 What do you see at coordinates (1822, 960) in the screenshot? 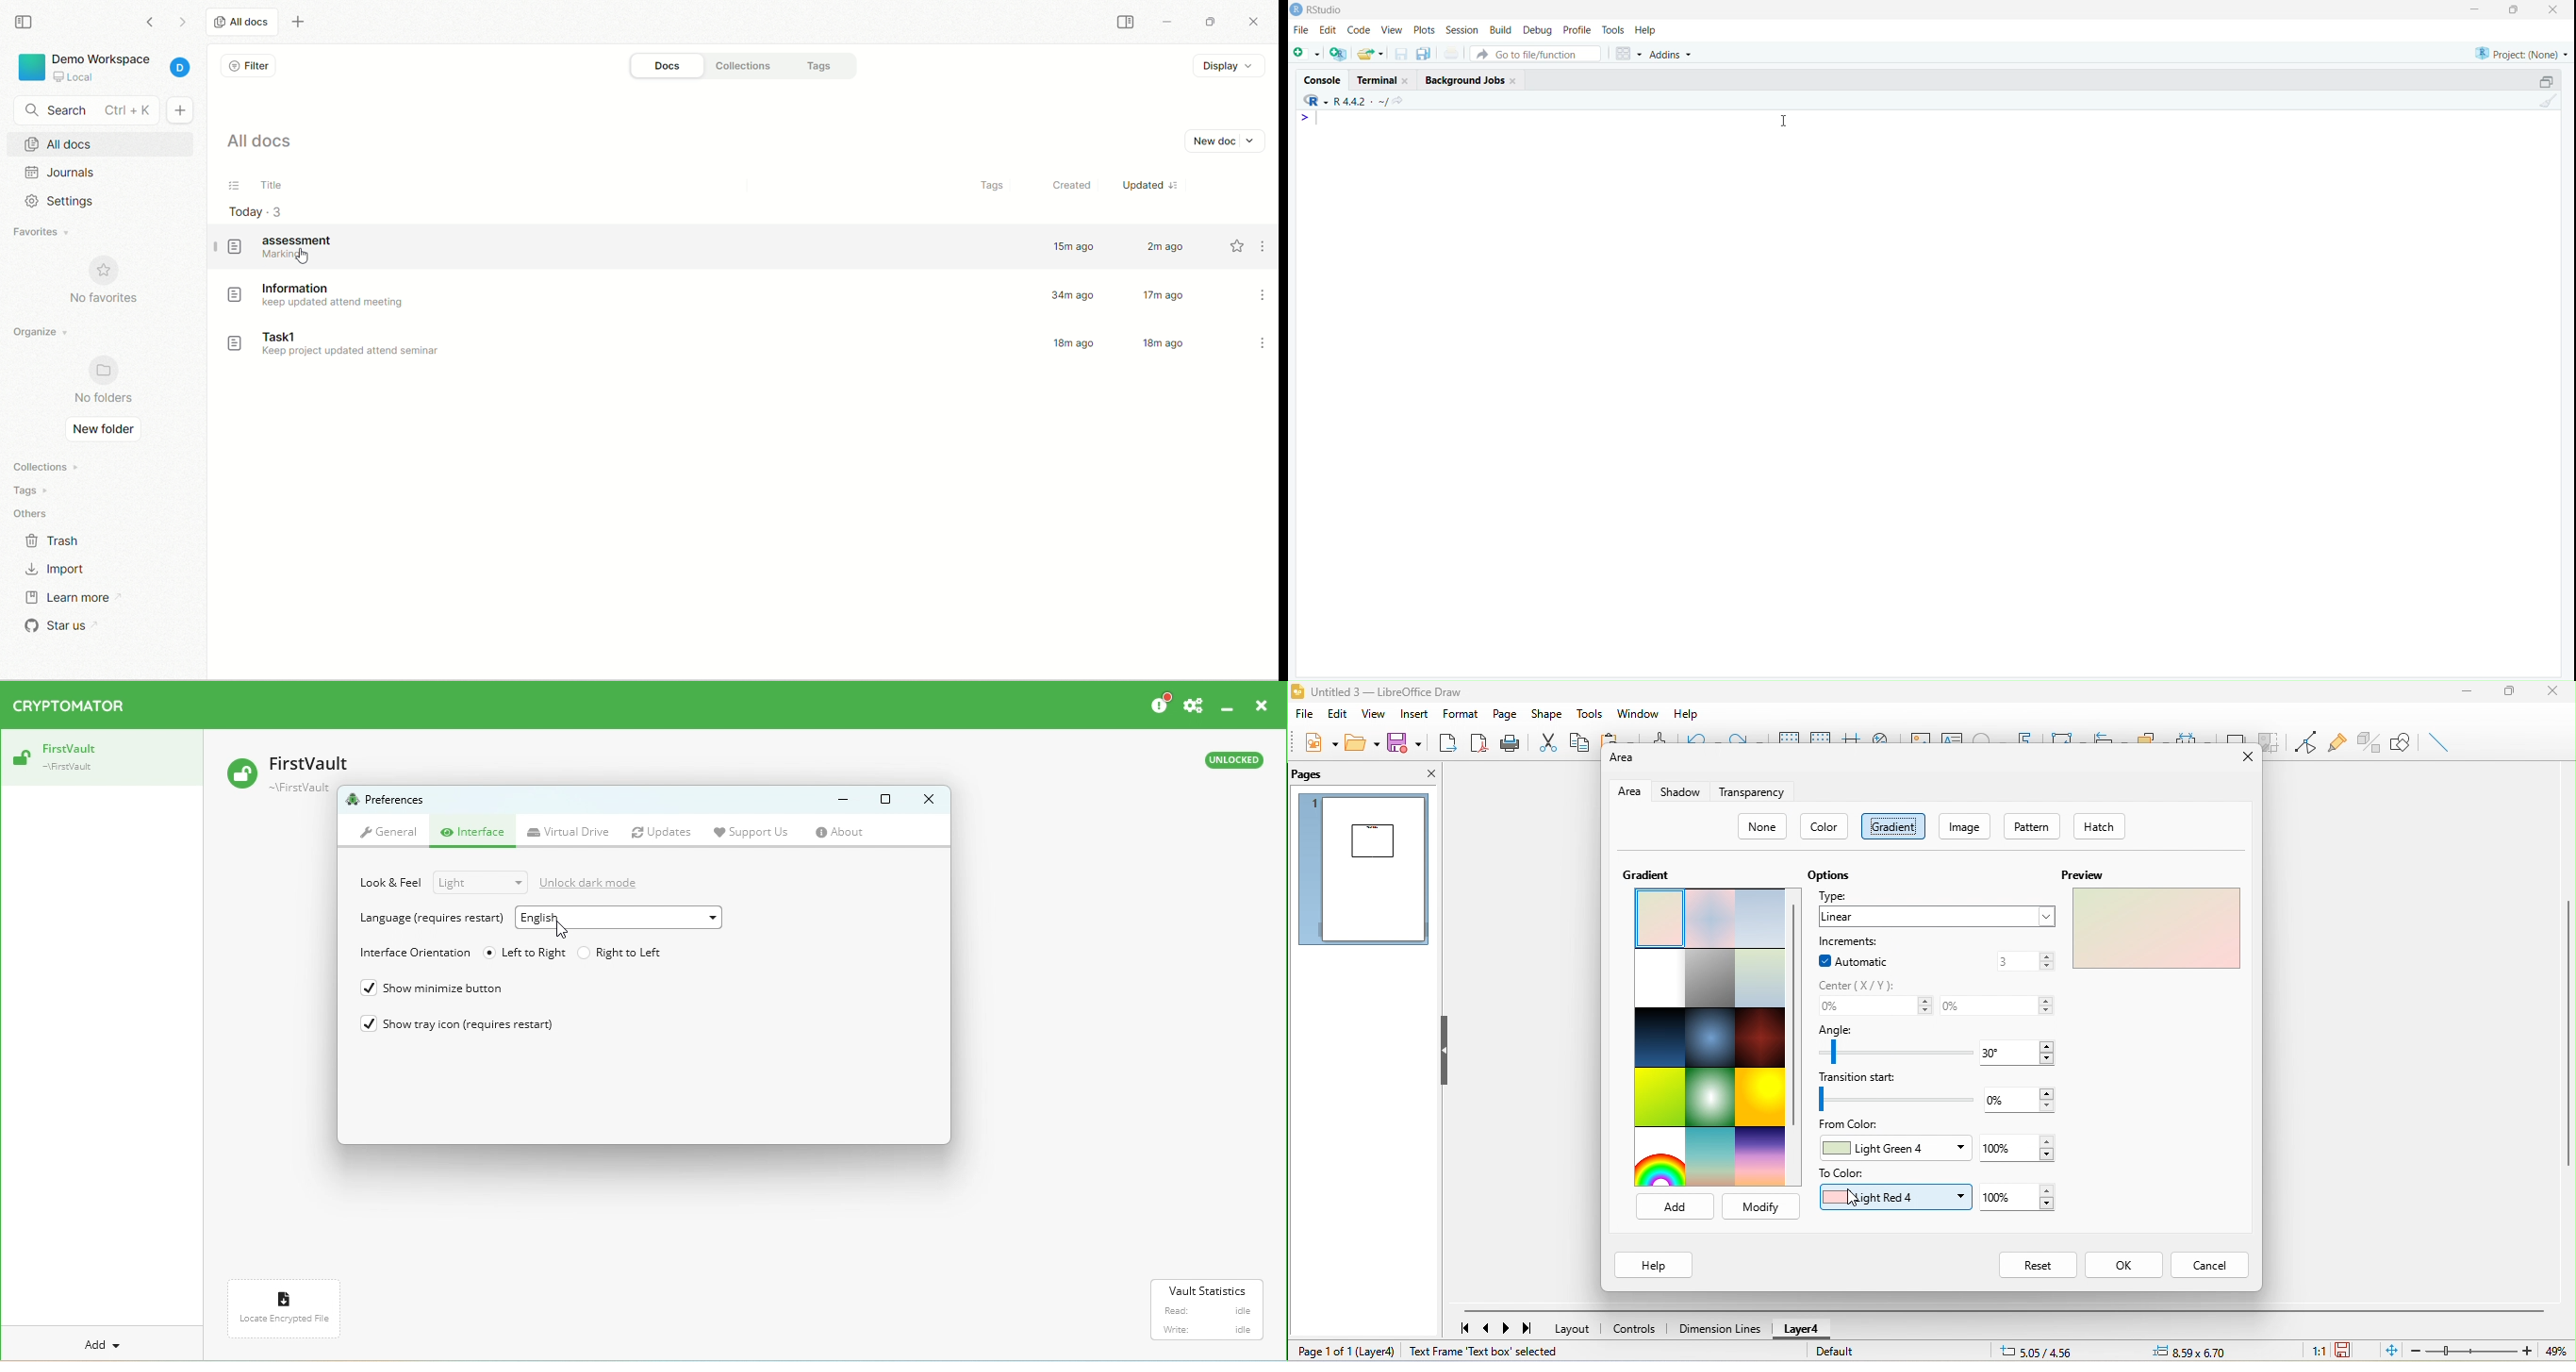
I see `enable checkbox` at bounding box center [1822, 960].